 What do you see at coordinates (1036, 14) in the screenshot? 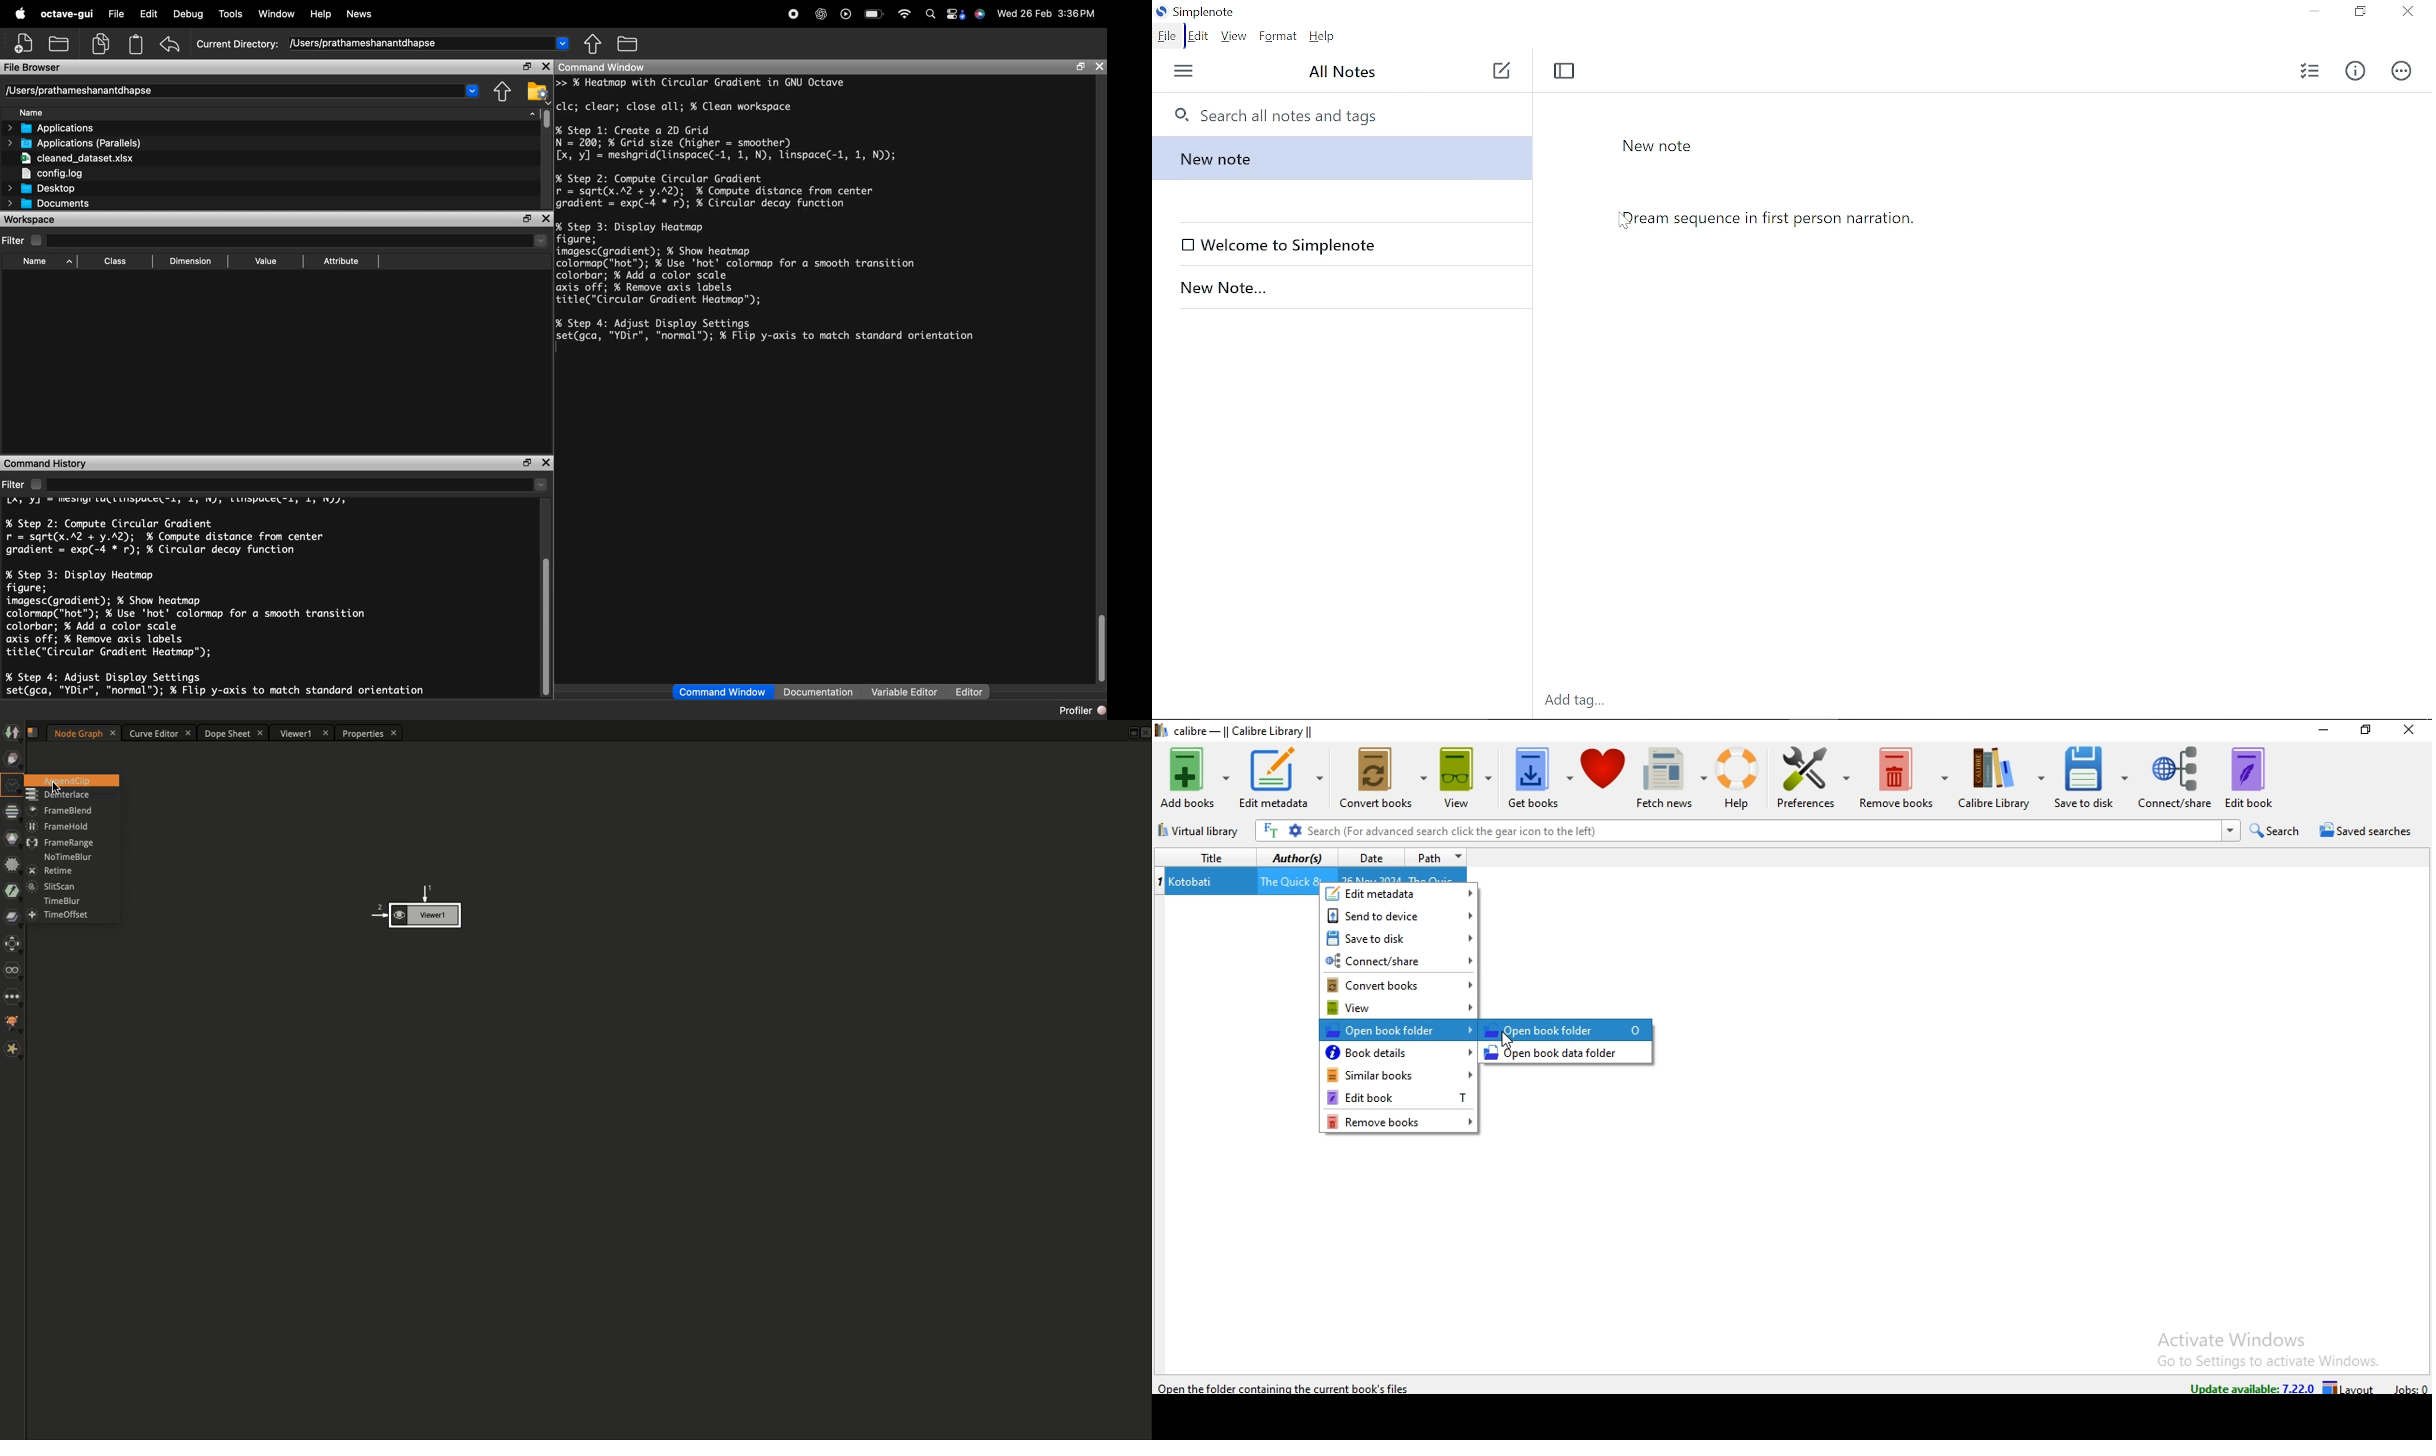
I see `26 Feb` at bounding box center [1036, 14].